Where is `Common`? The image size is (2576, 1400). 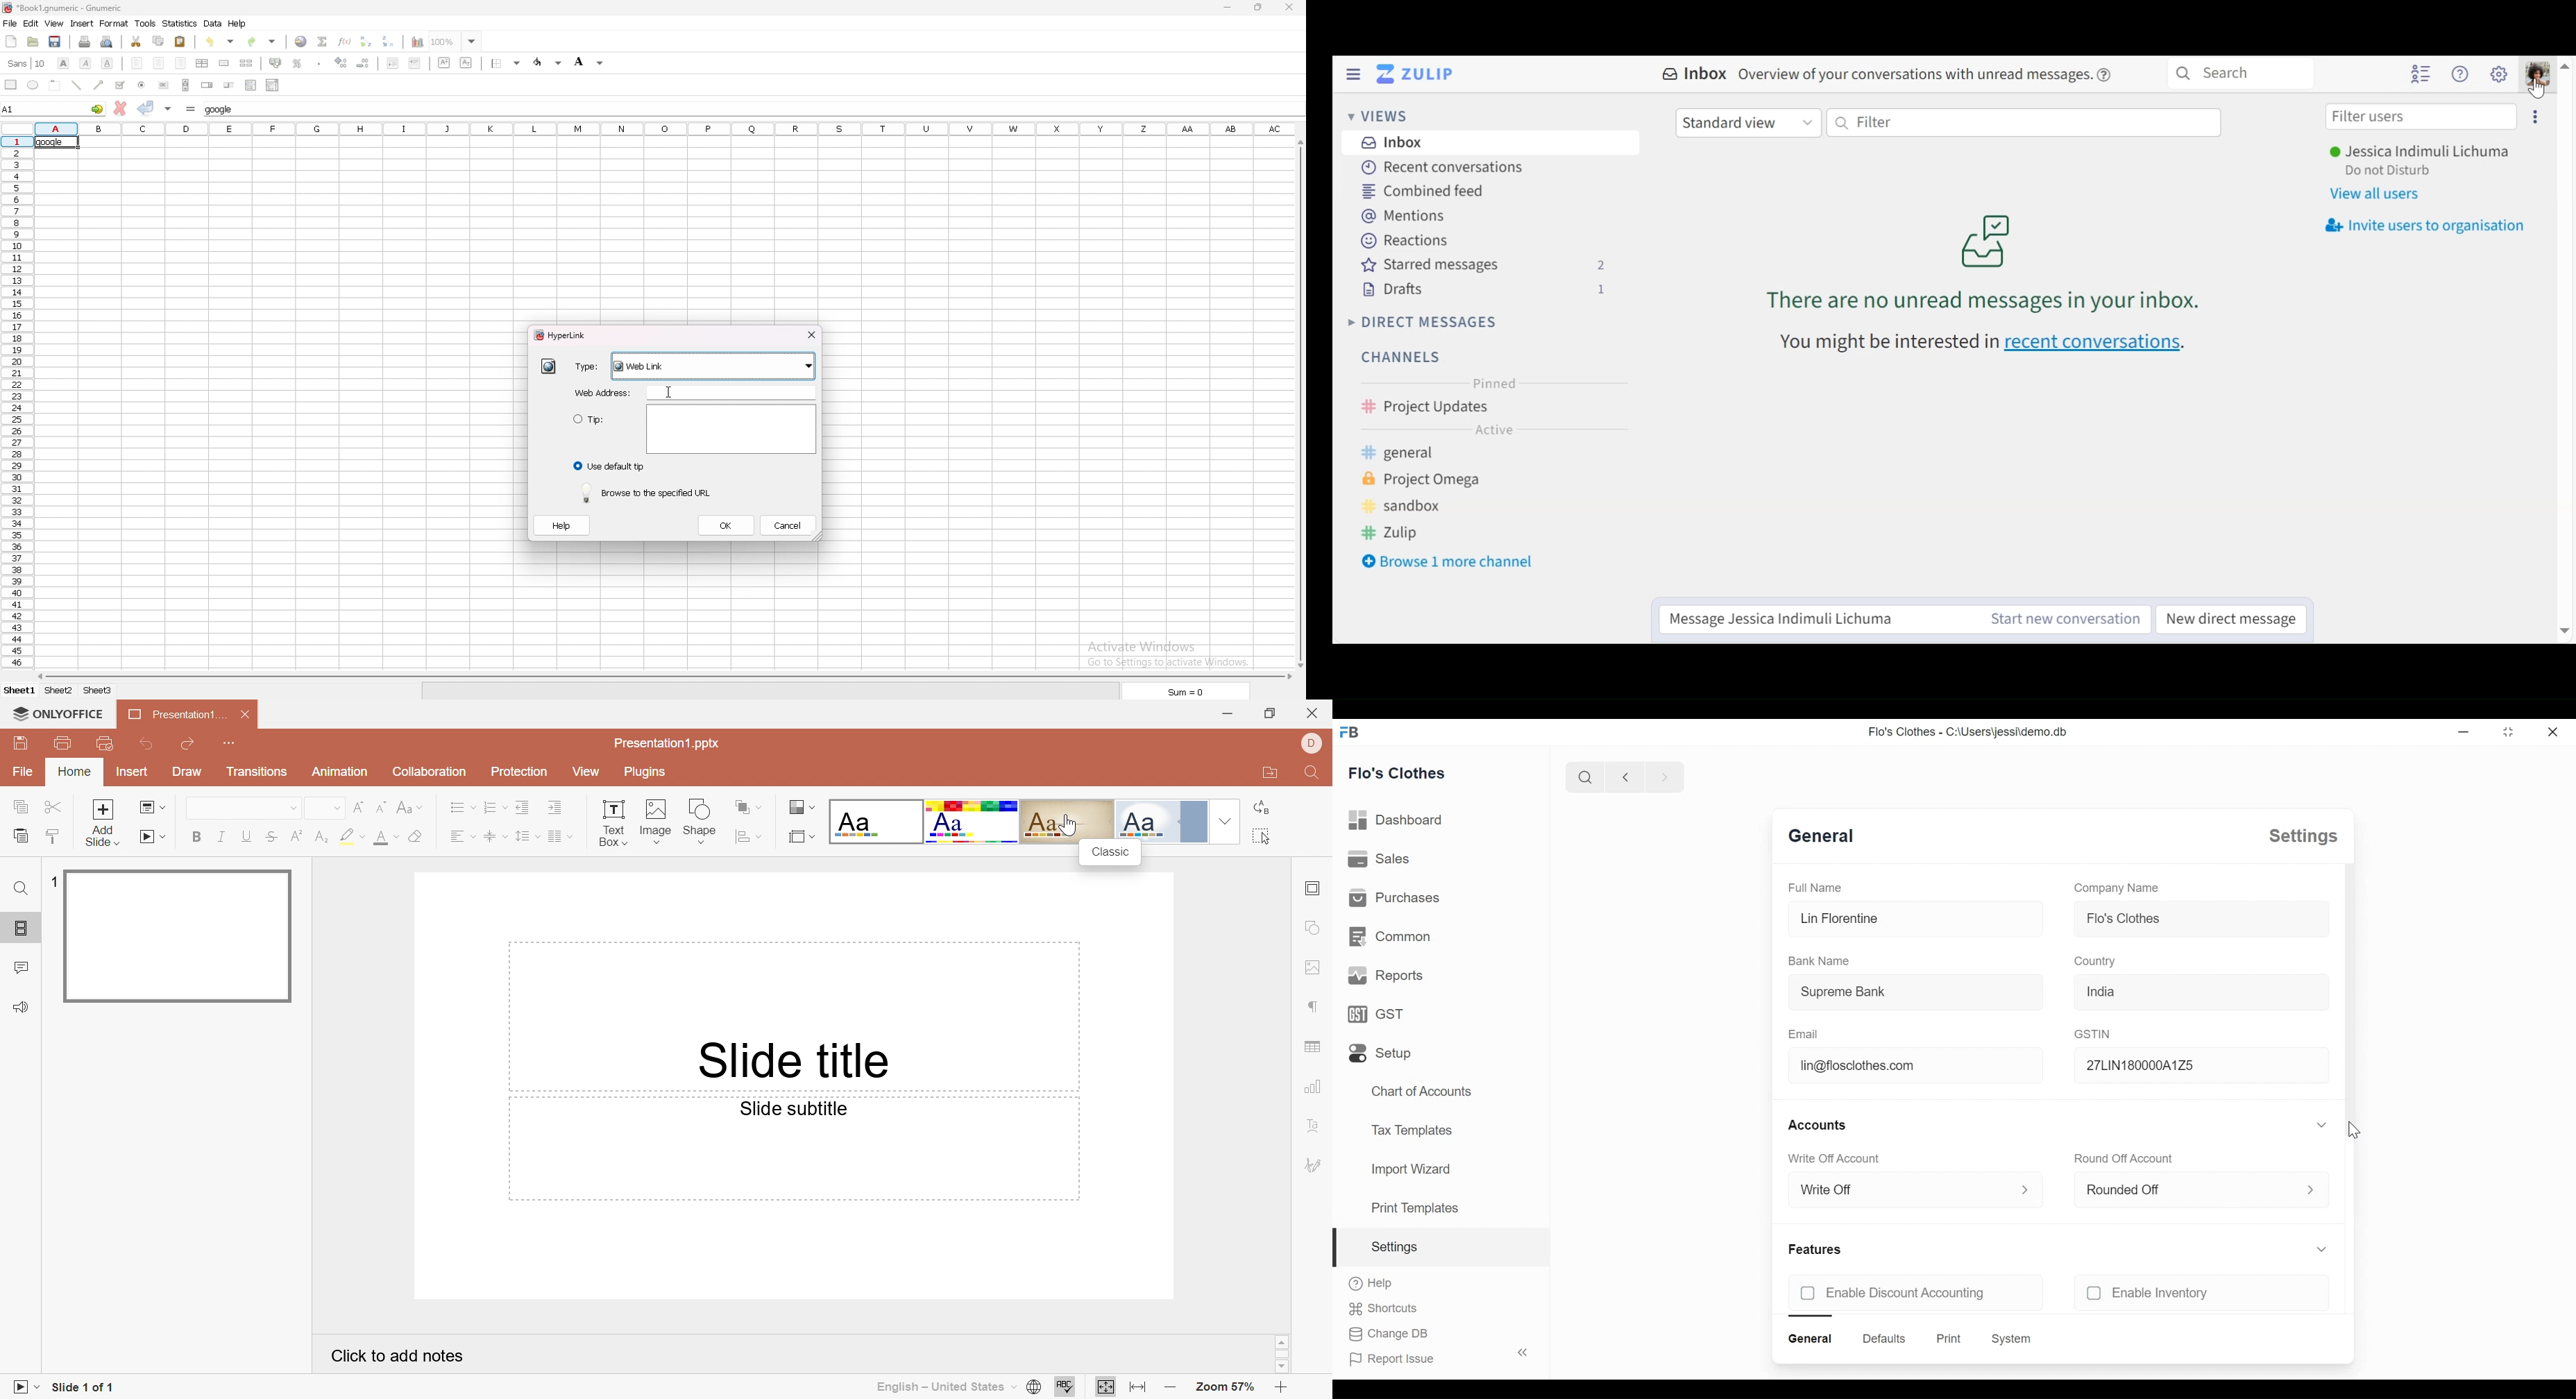 Common is located at coordinates (1392, 938).